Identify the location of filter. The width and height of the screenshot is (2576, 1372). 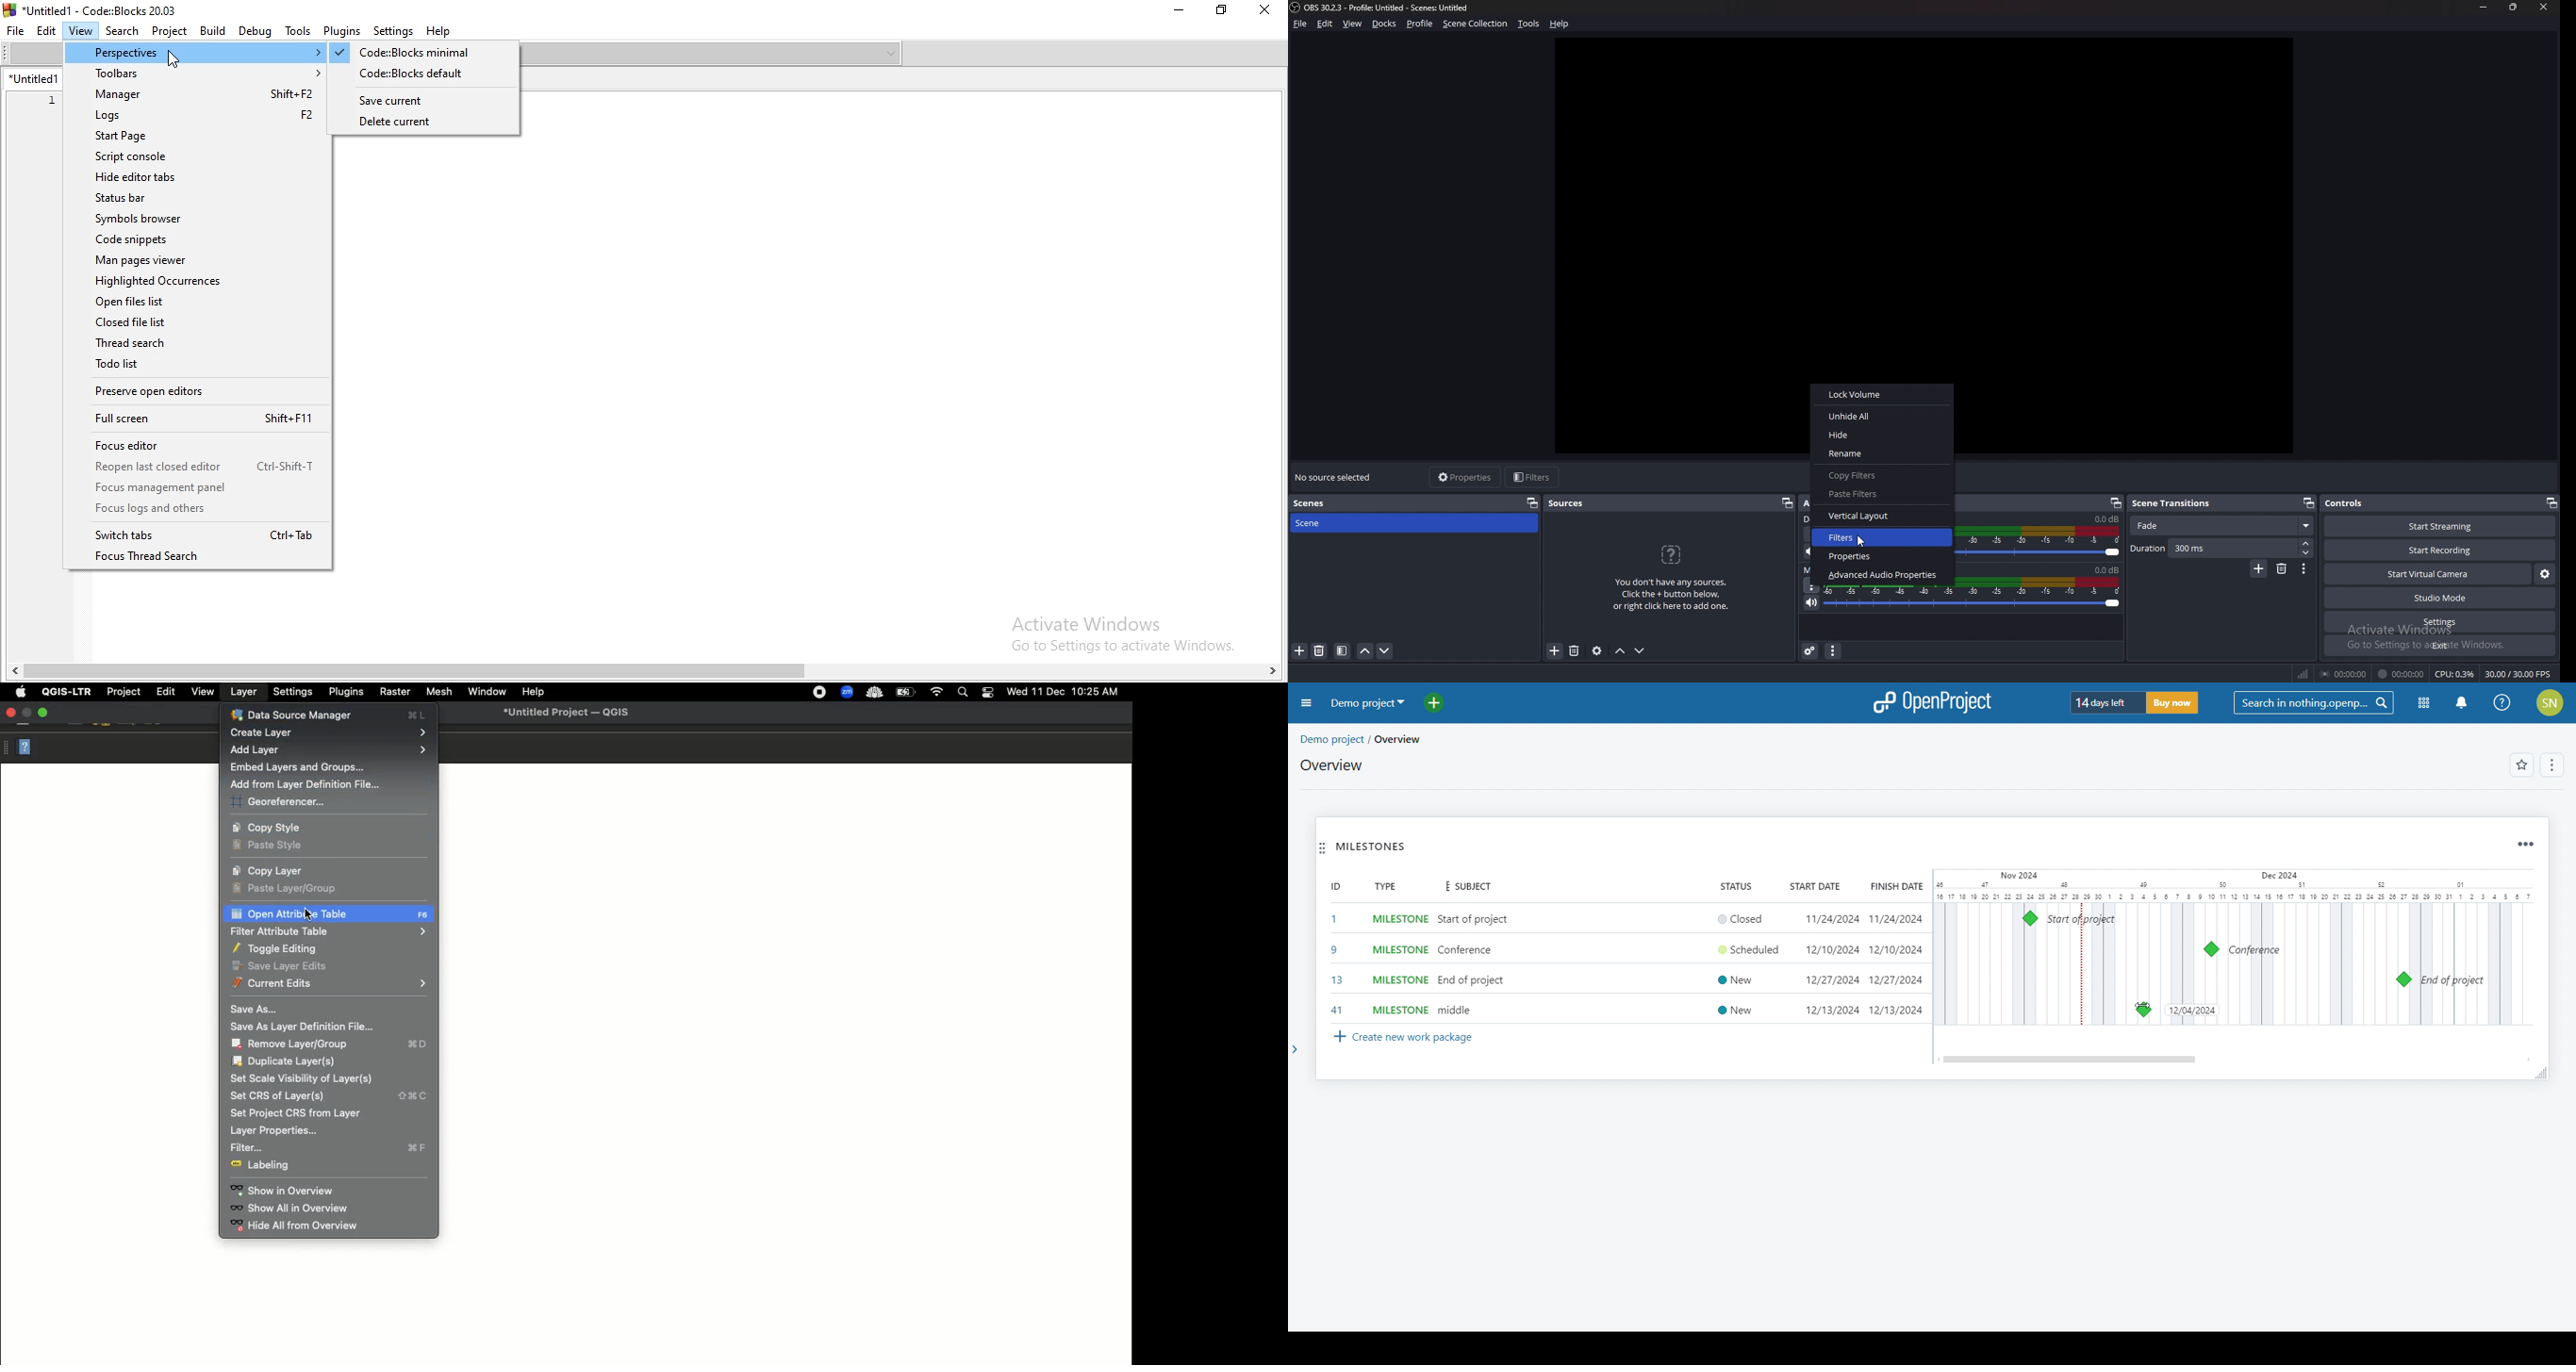
(1342, 651).